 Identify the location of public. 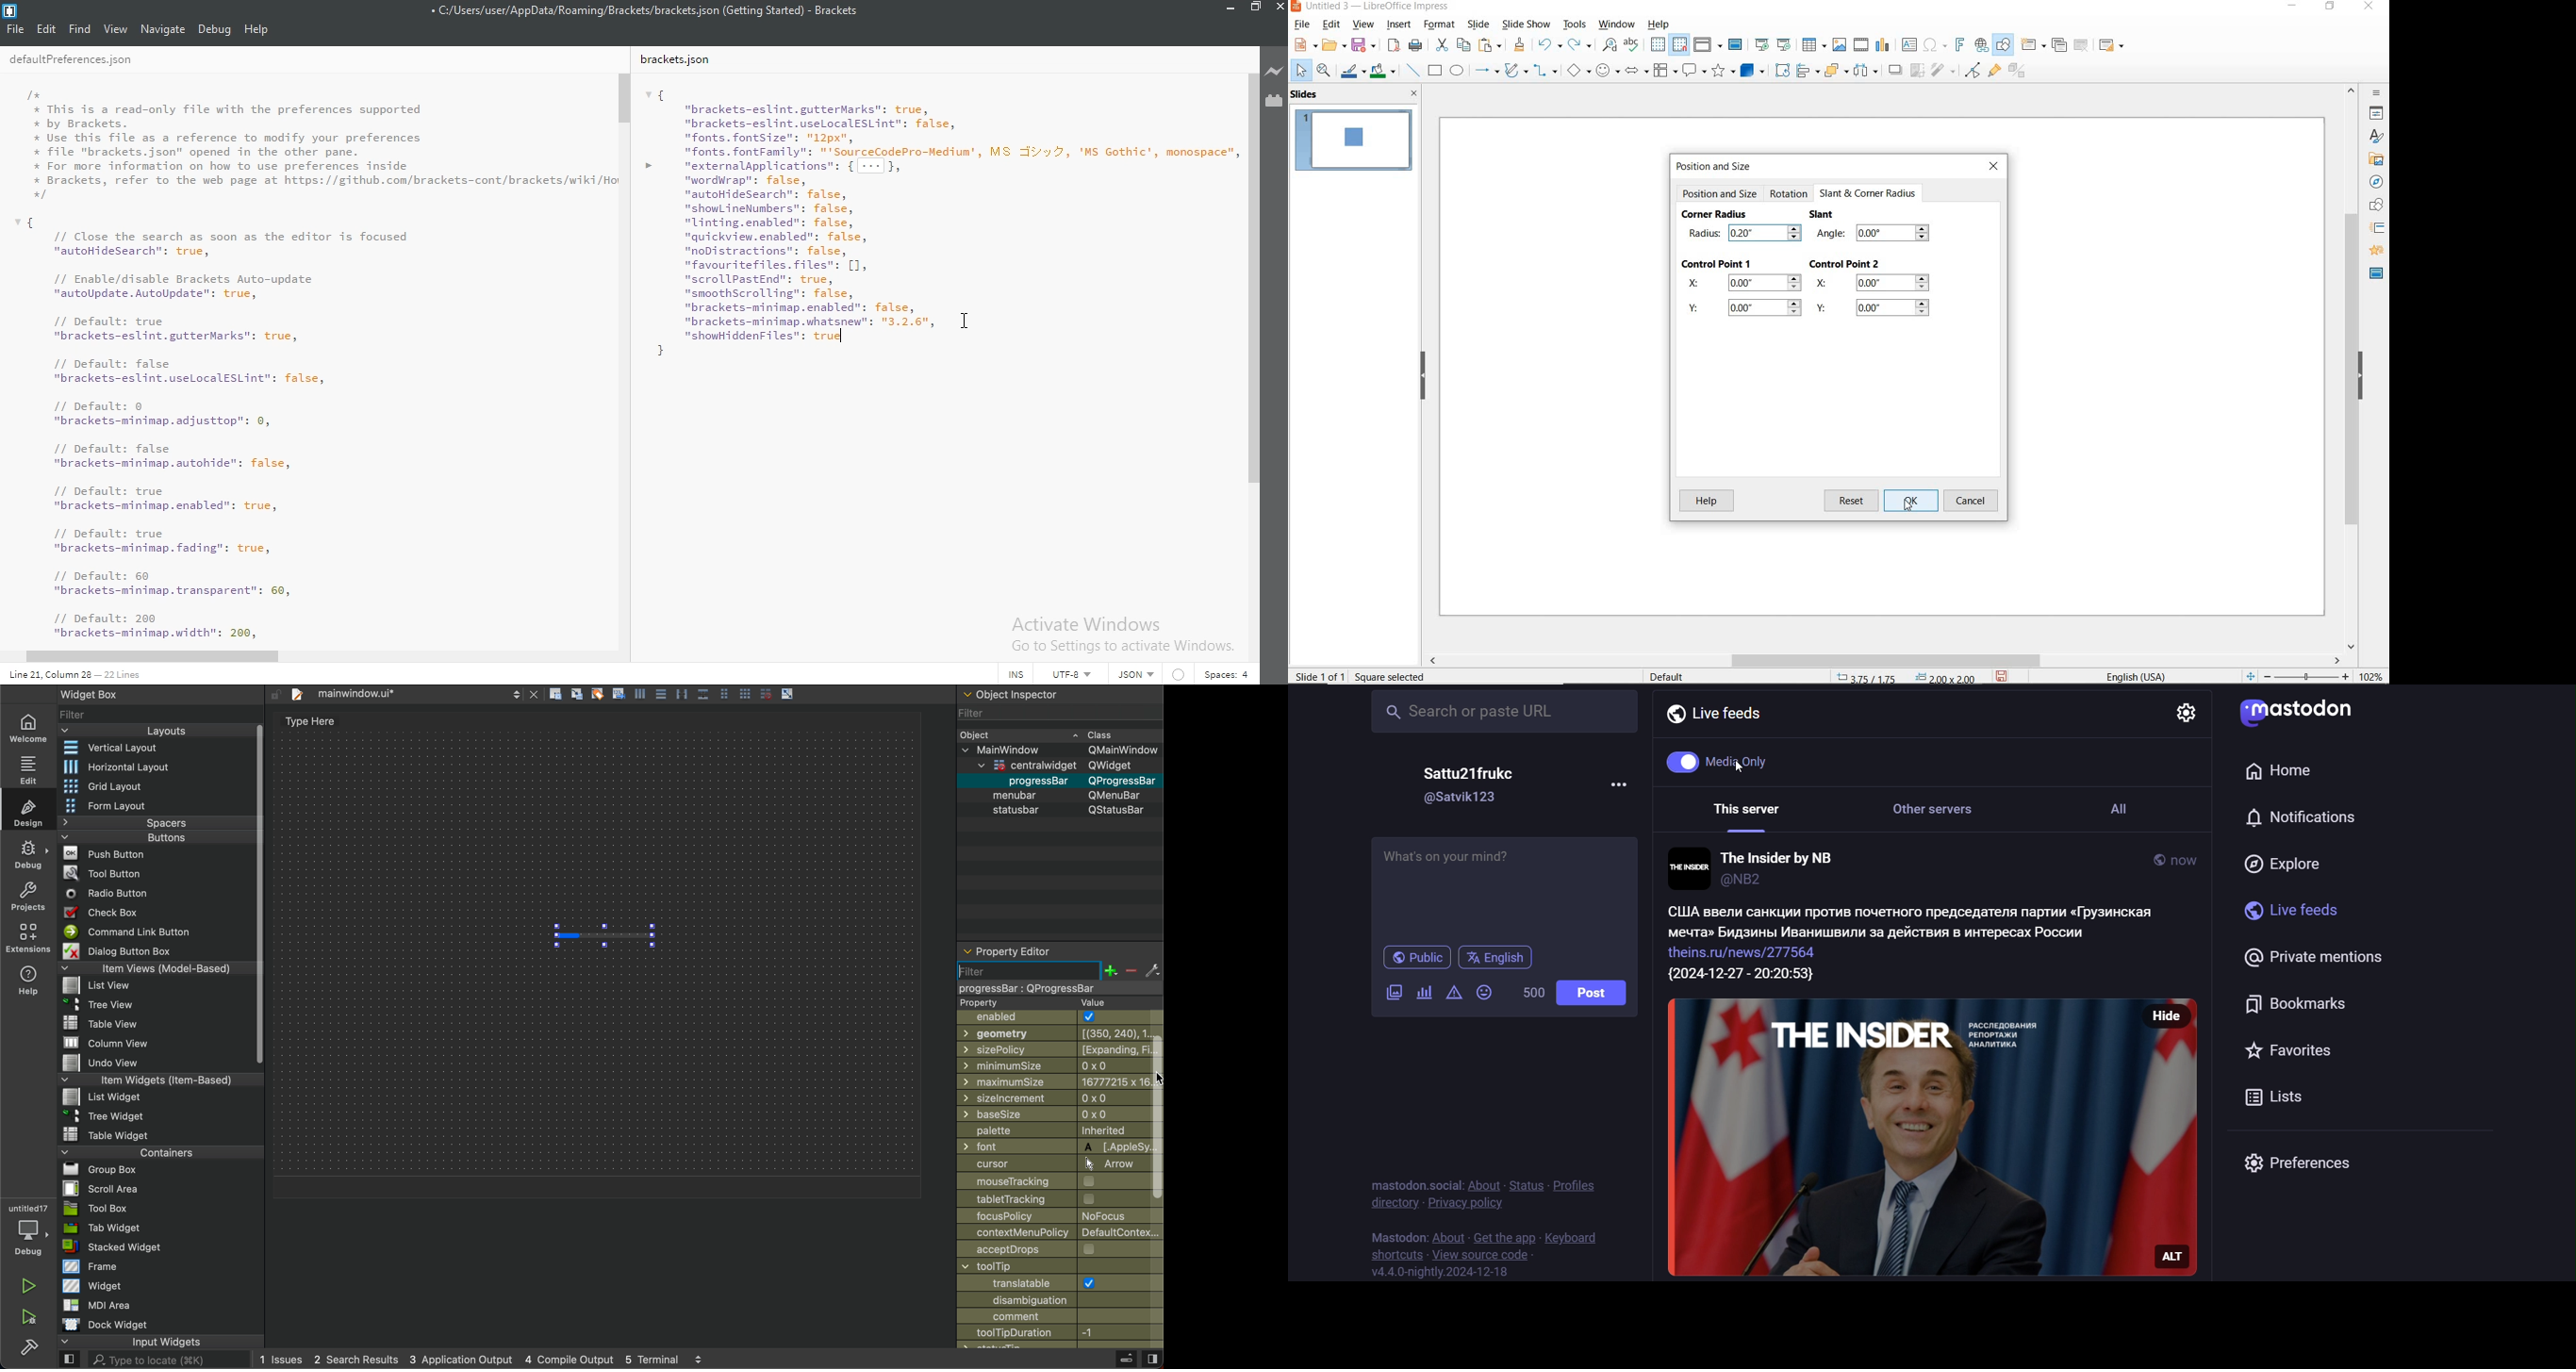
(2145, 860).